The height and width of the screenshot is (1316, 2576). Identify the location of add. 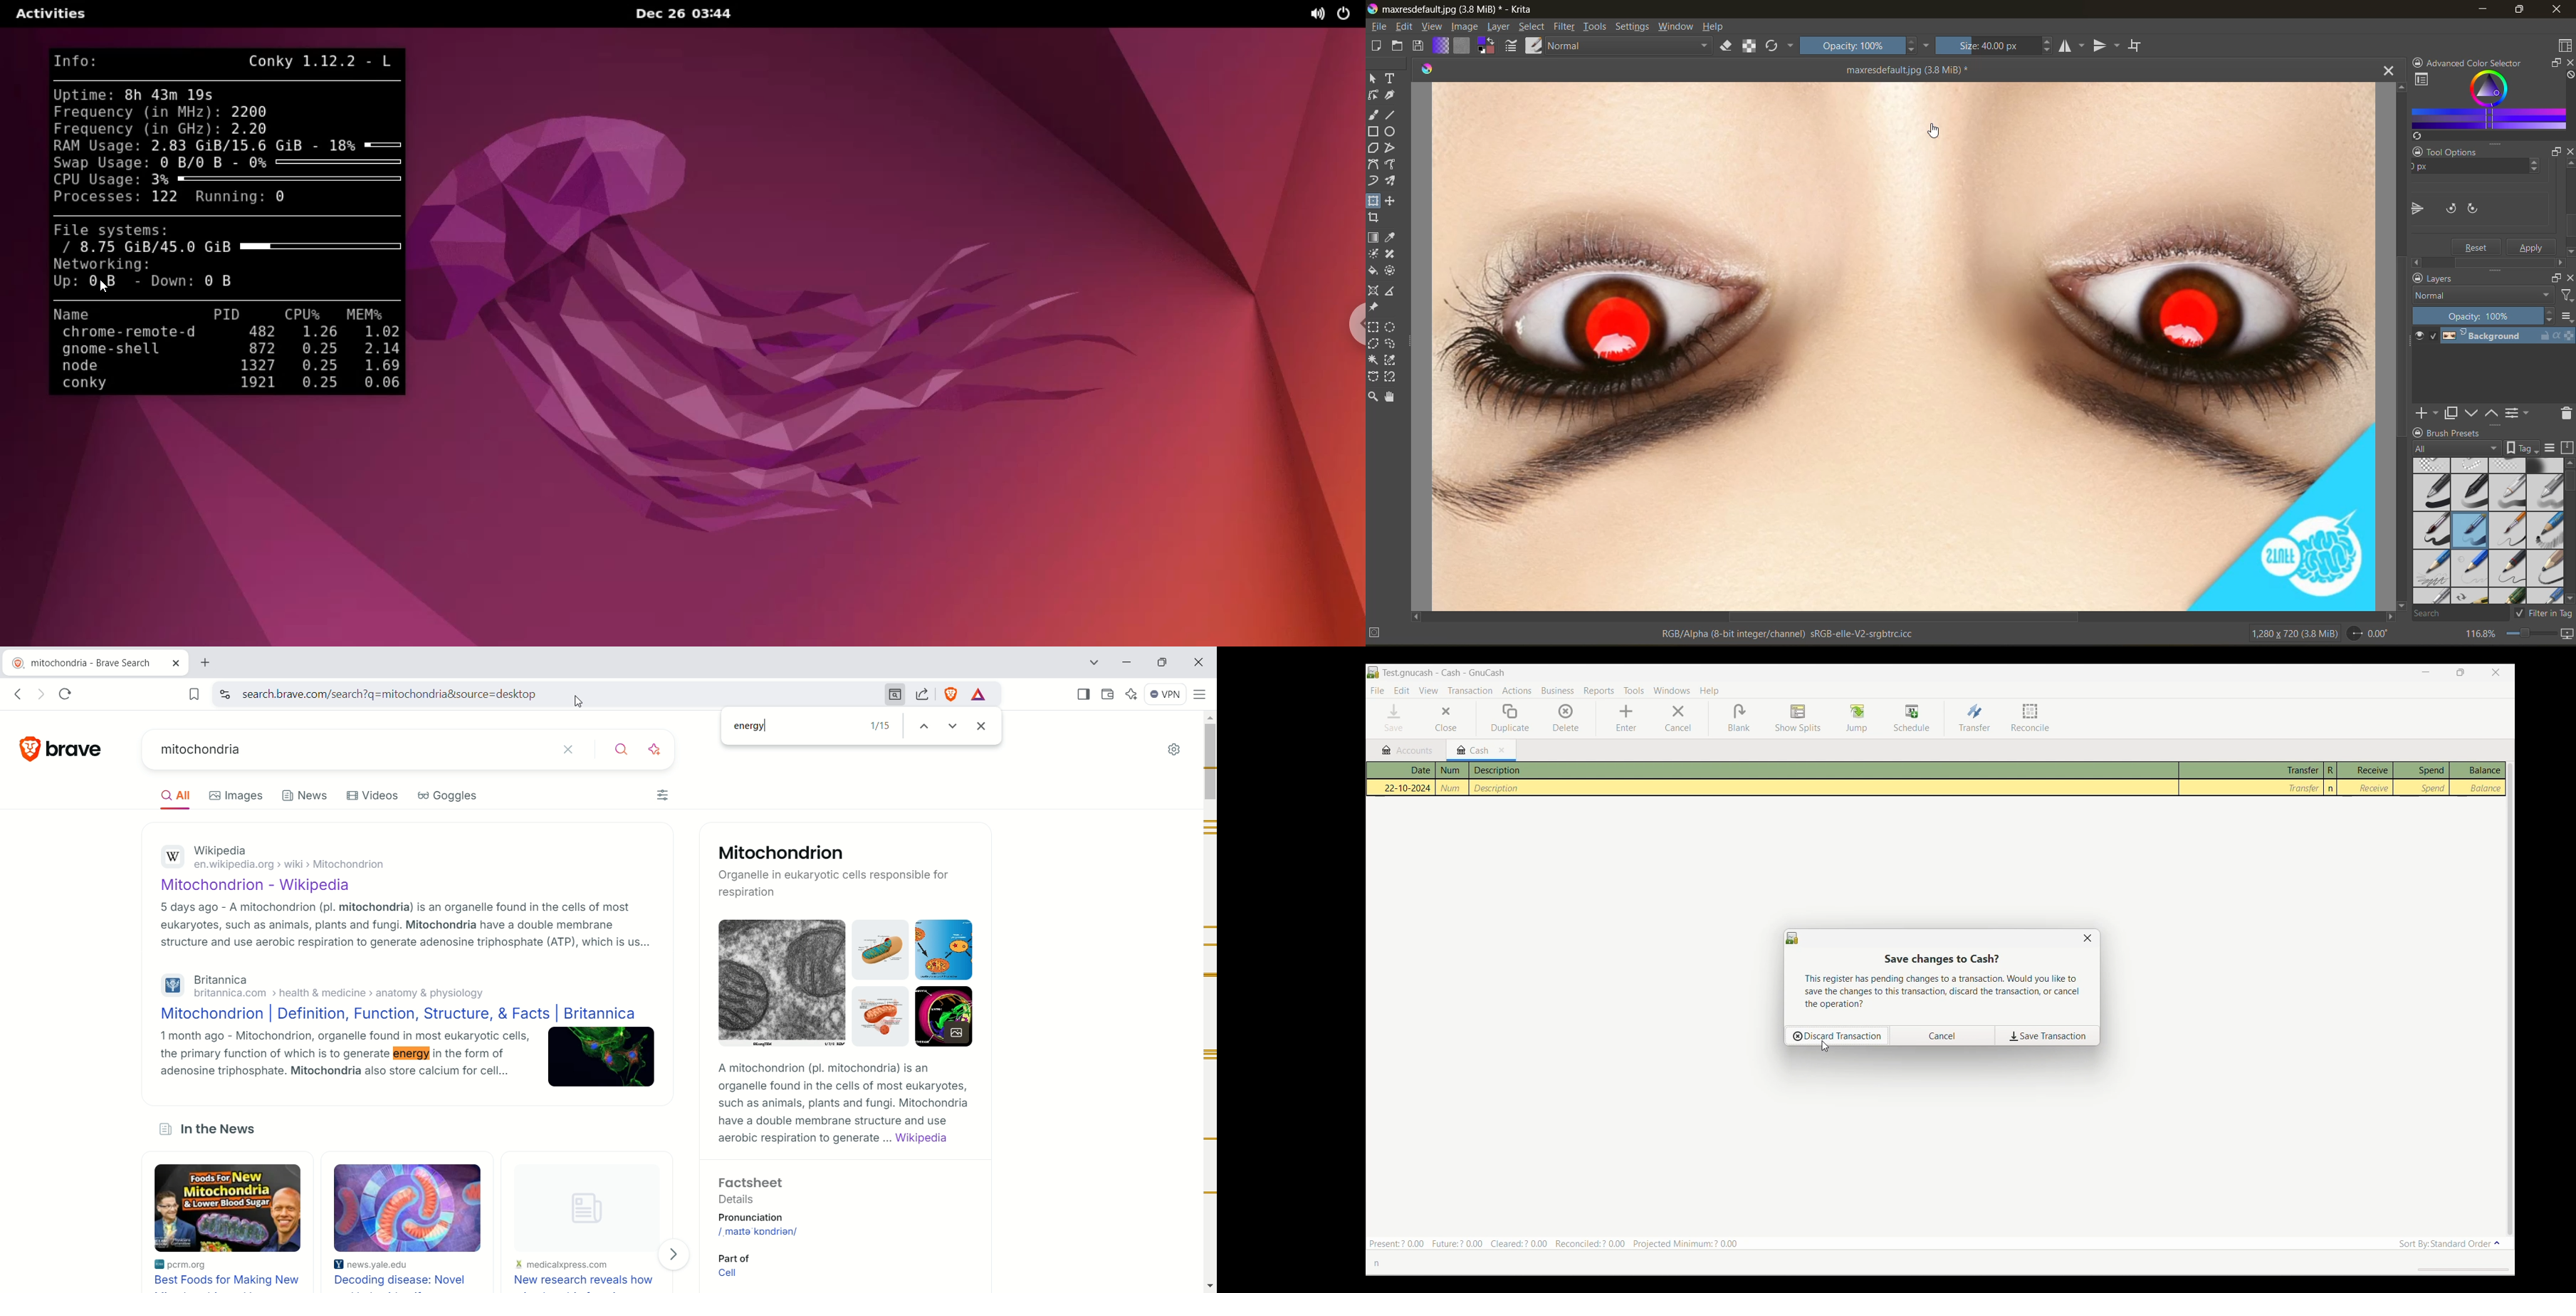
(2426, 414).